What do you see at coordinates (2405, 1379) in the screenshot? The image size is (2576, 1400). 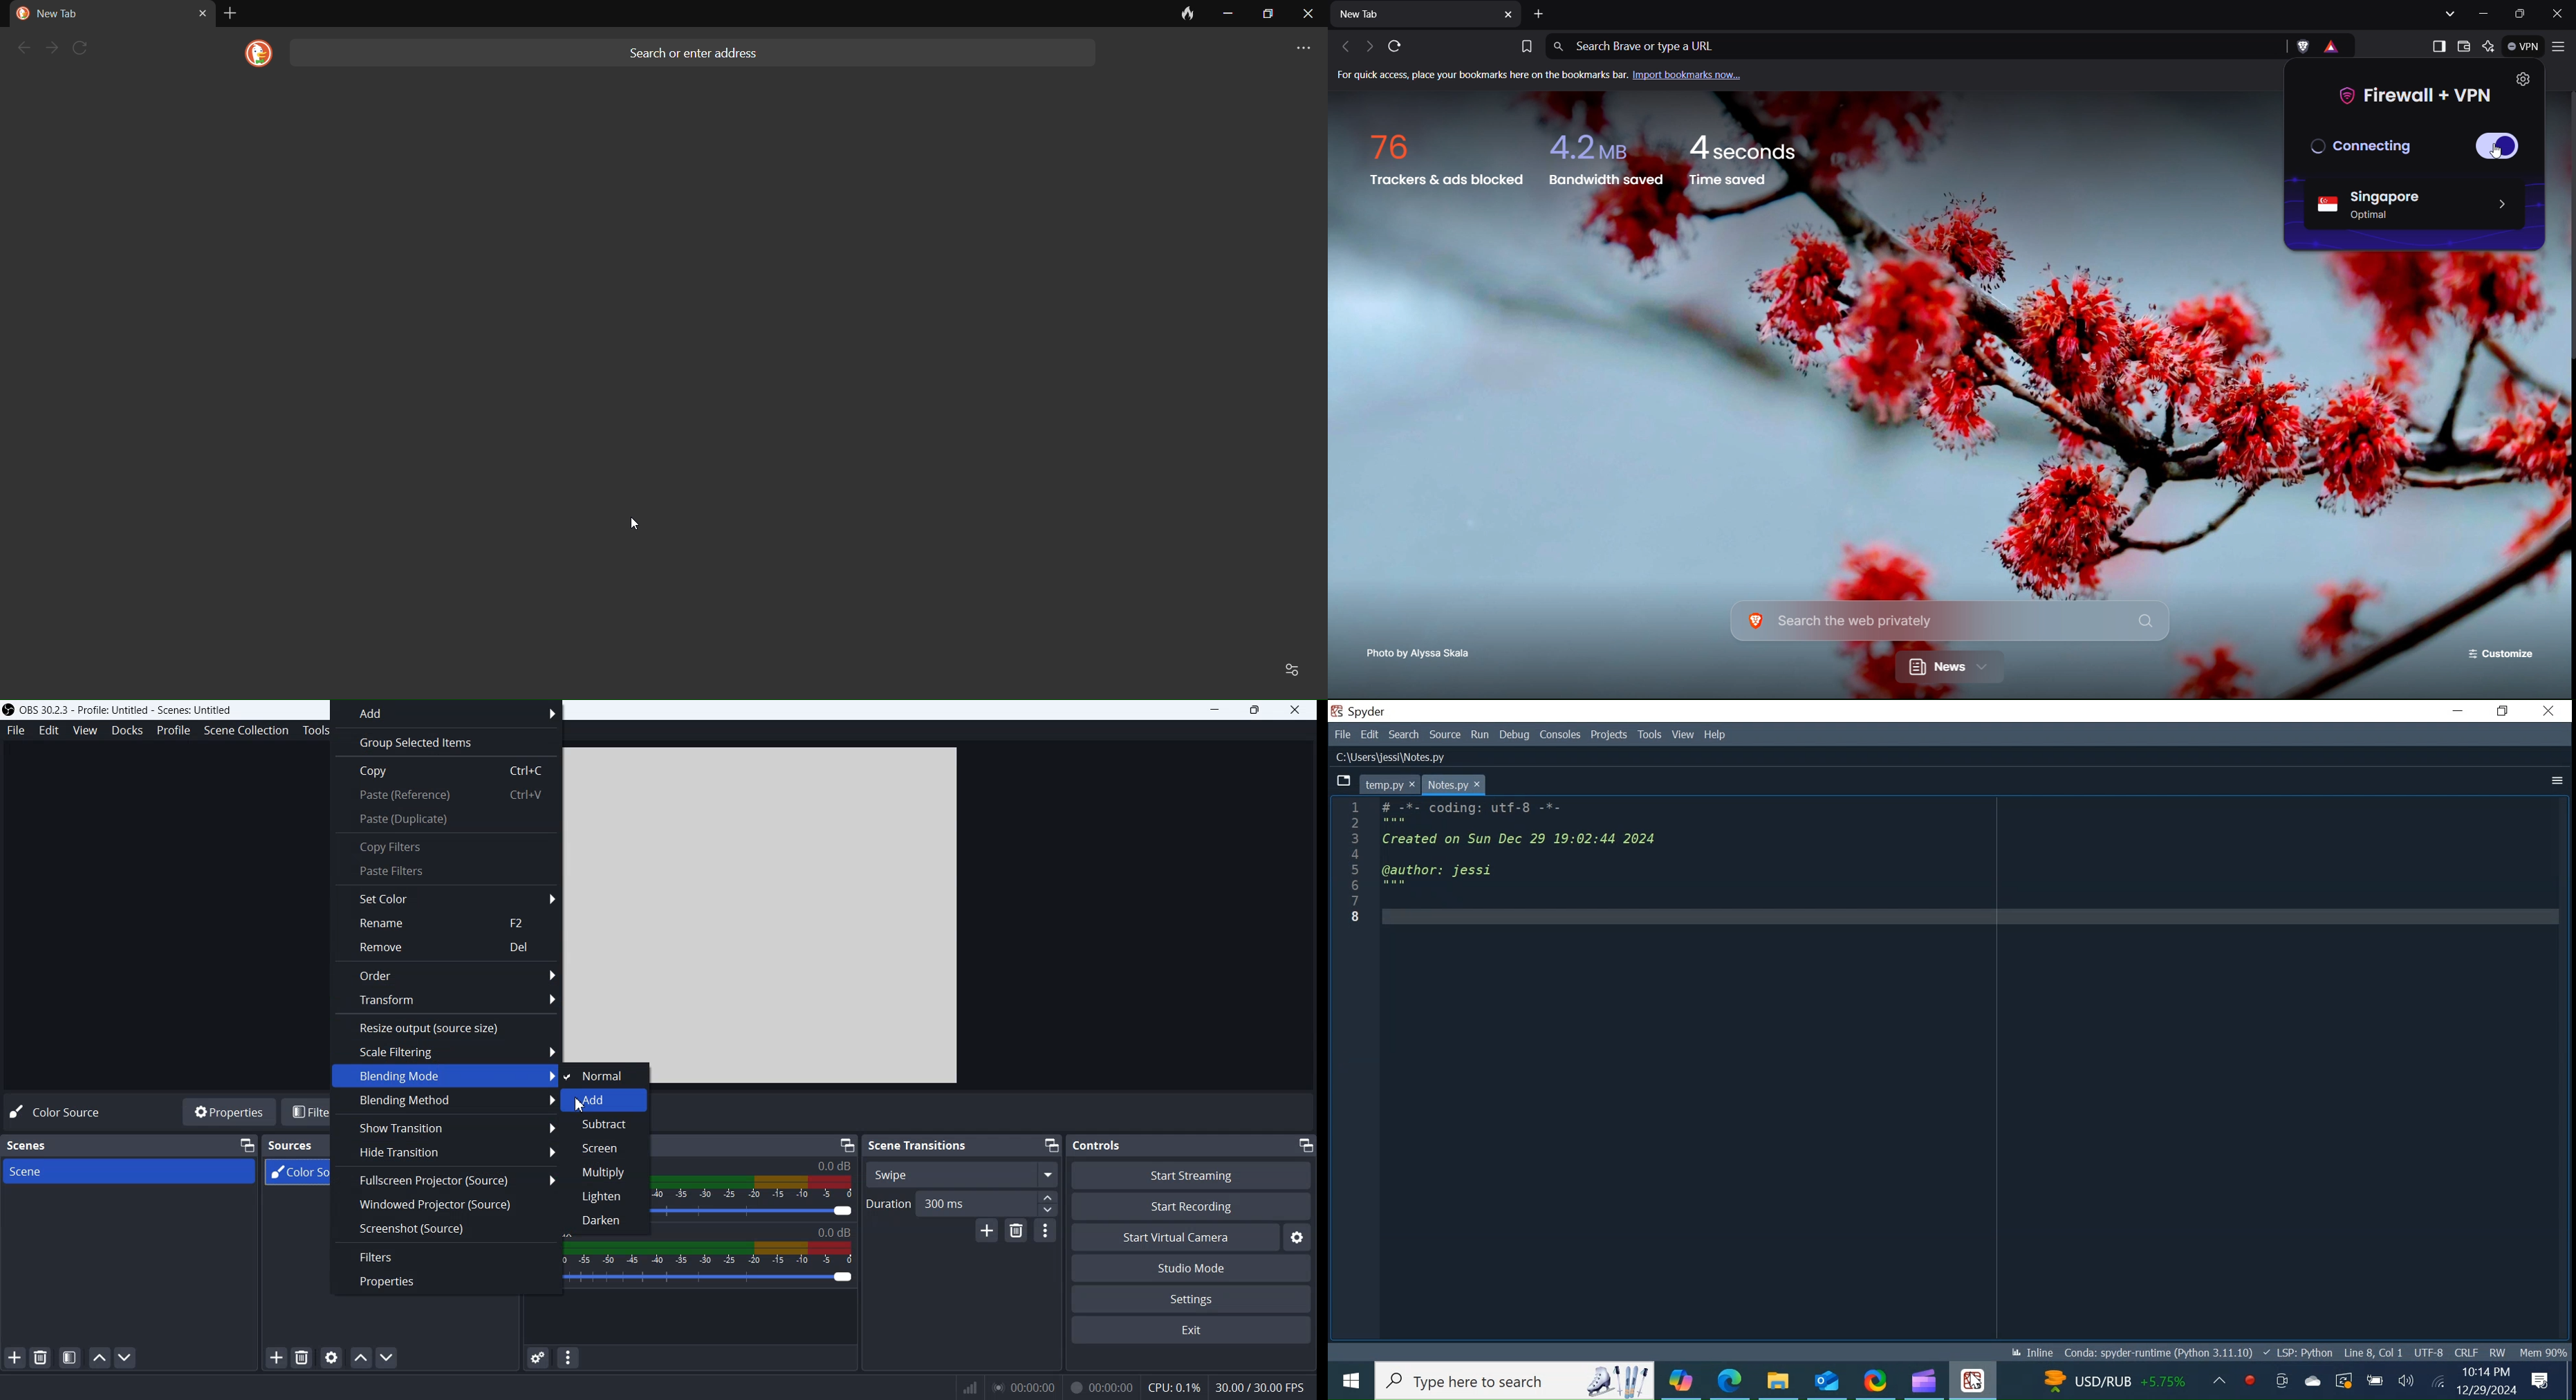 I see `Speaker` at bounding box center [2405, 1379].